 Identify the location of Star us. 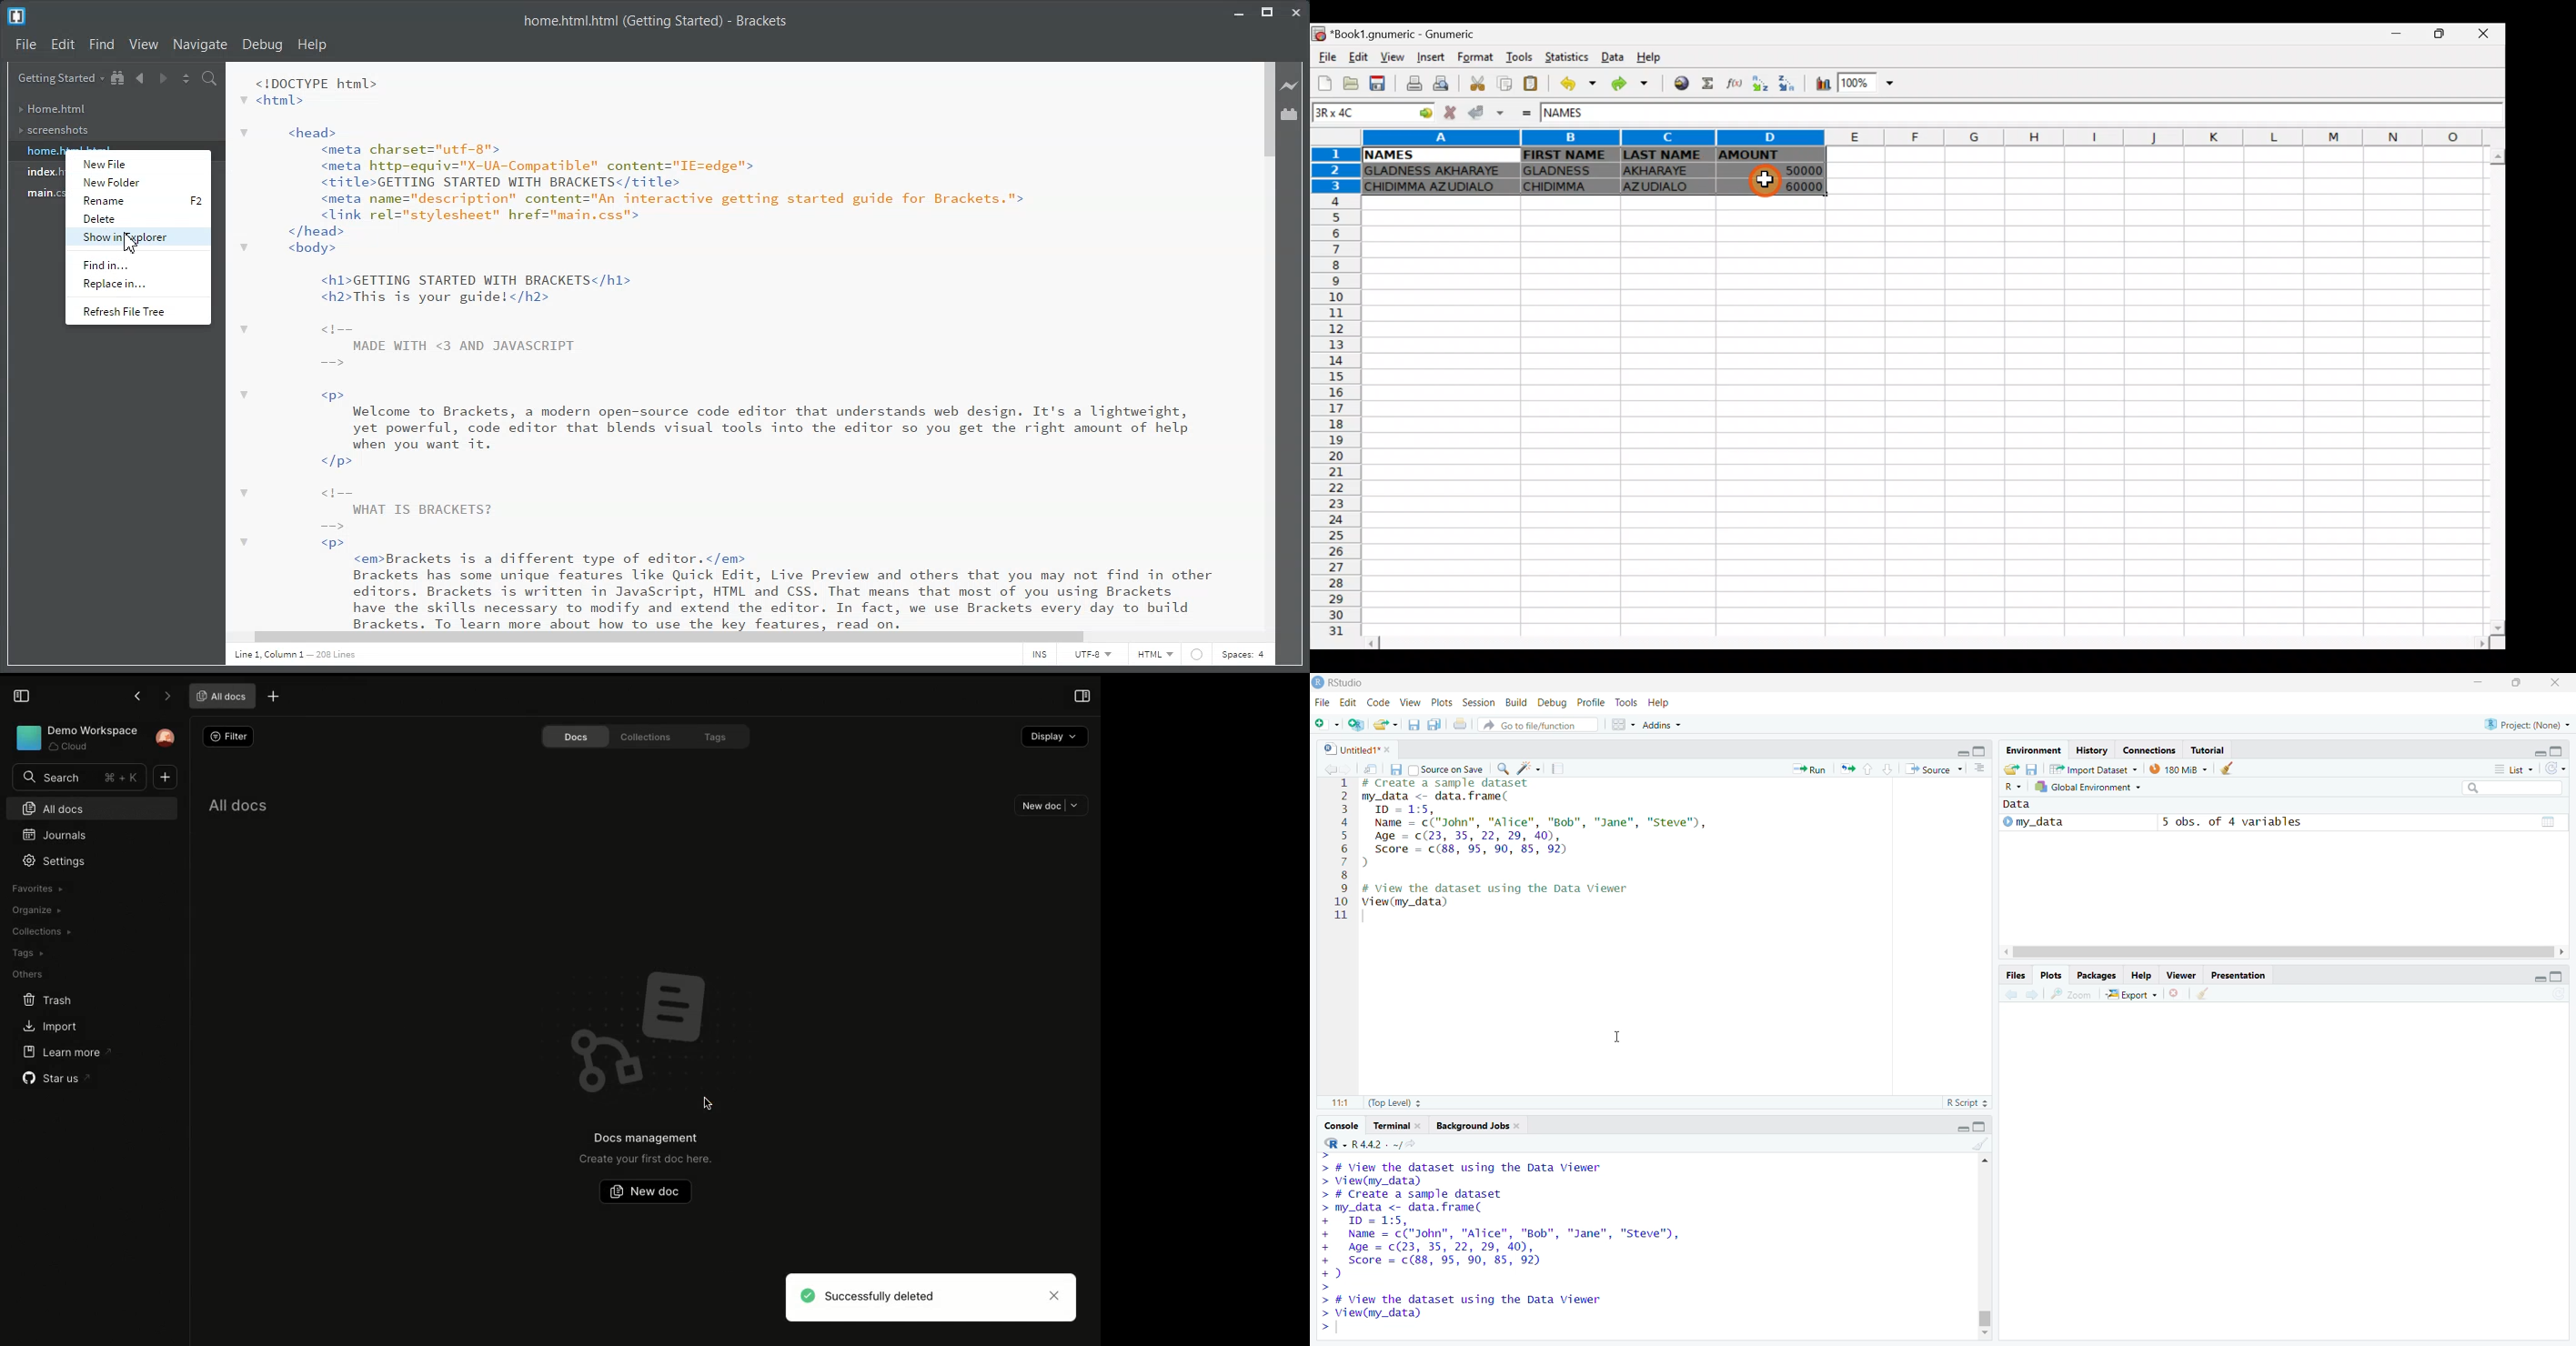
(55, 1075).